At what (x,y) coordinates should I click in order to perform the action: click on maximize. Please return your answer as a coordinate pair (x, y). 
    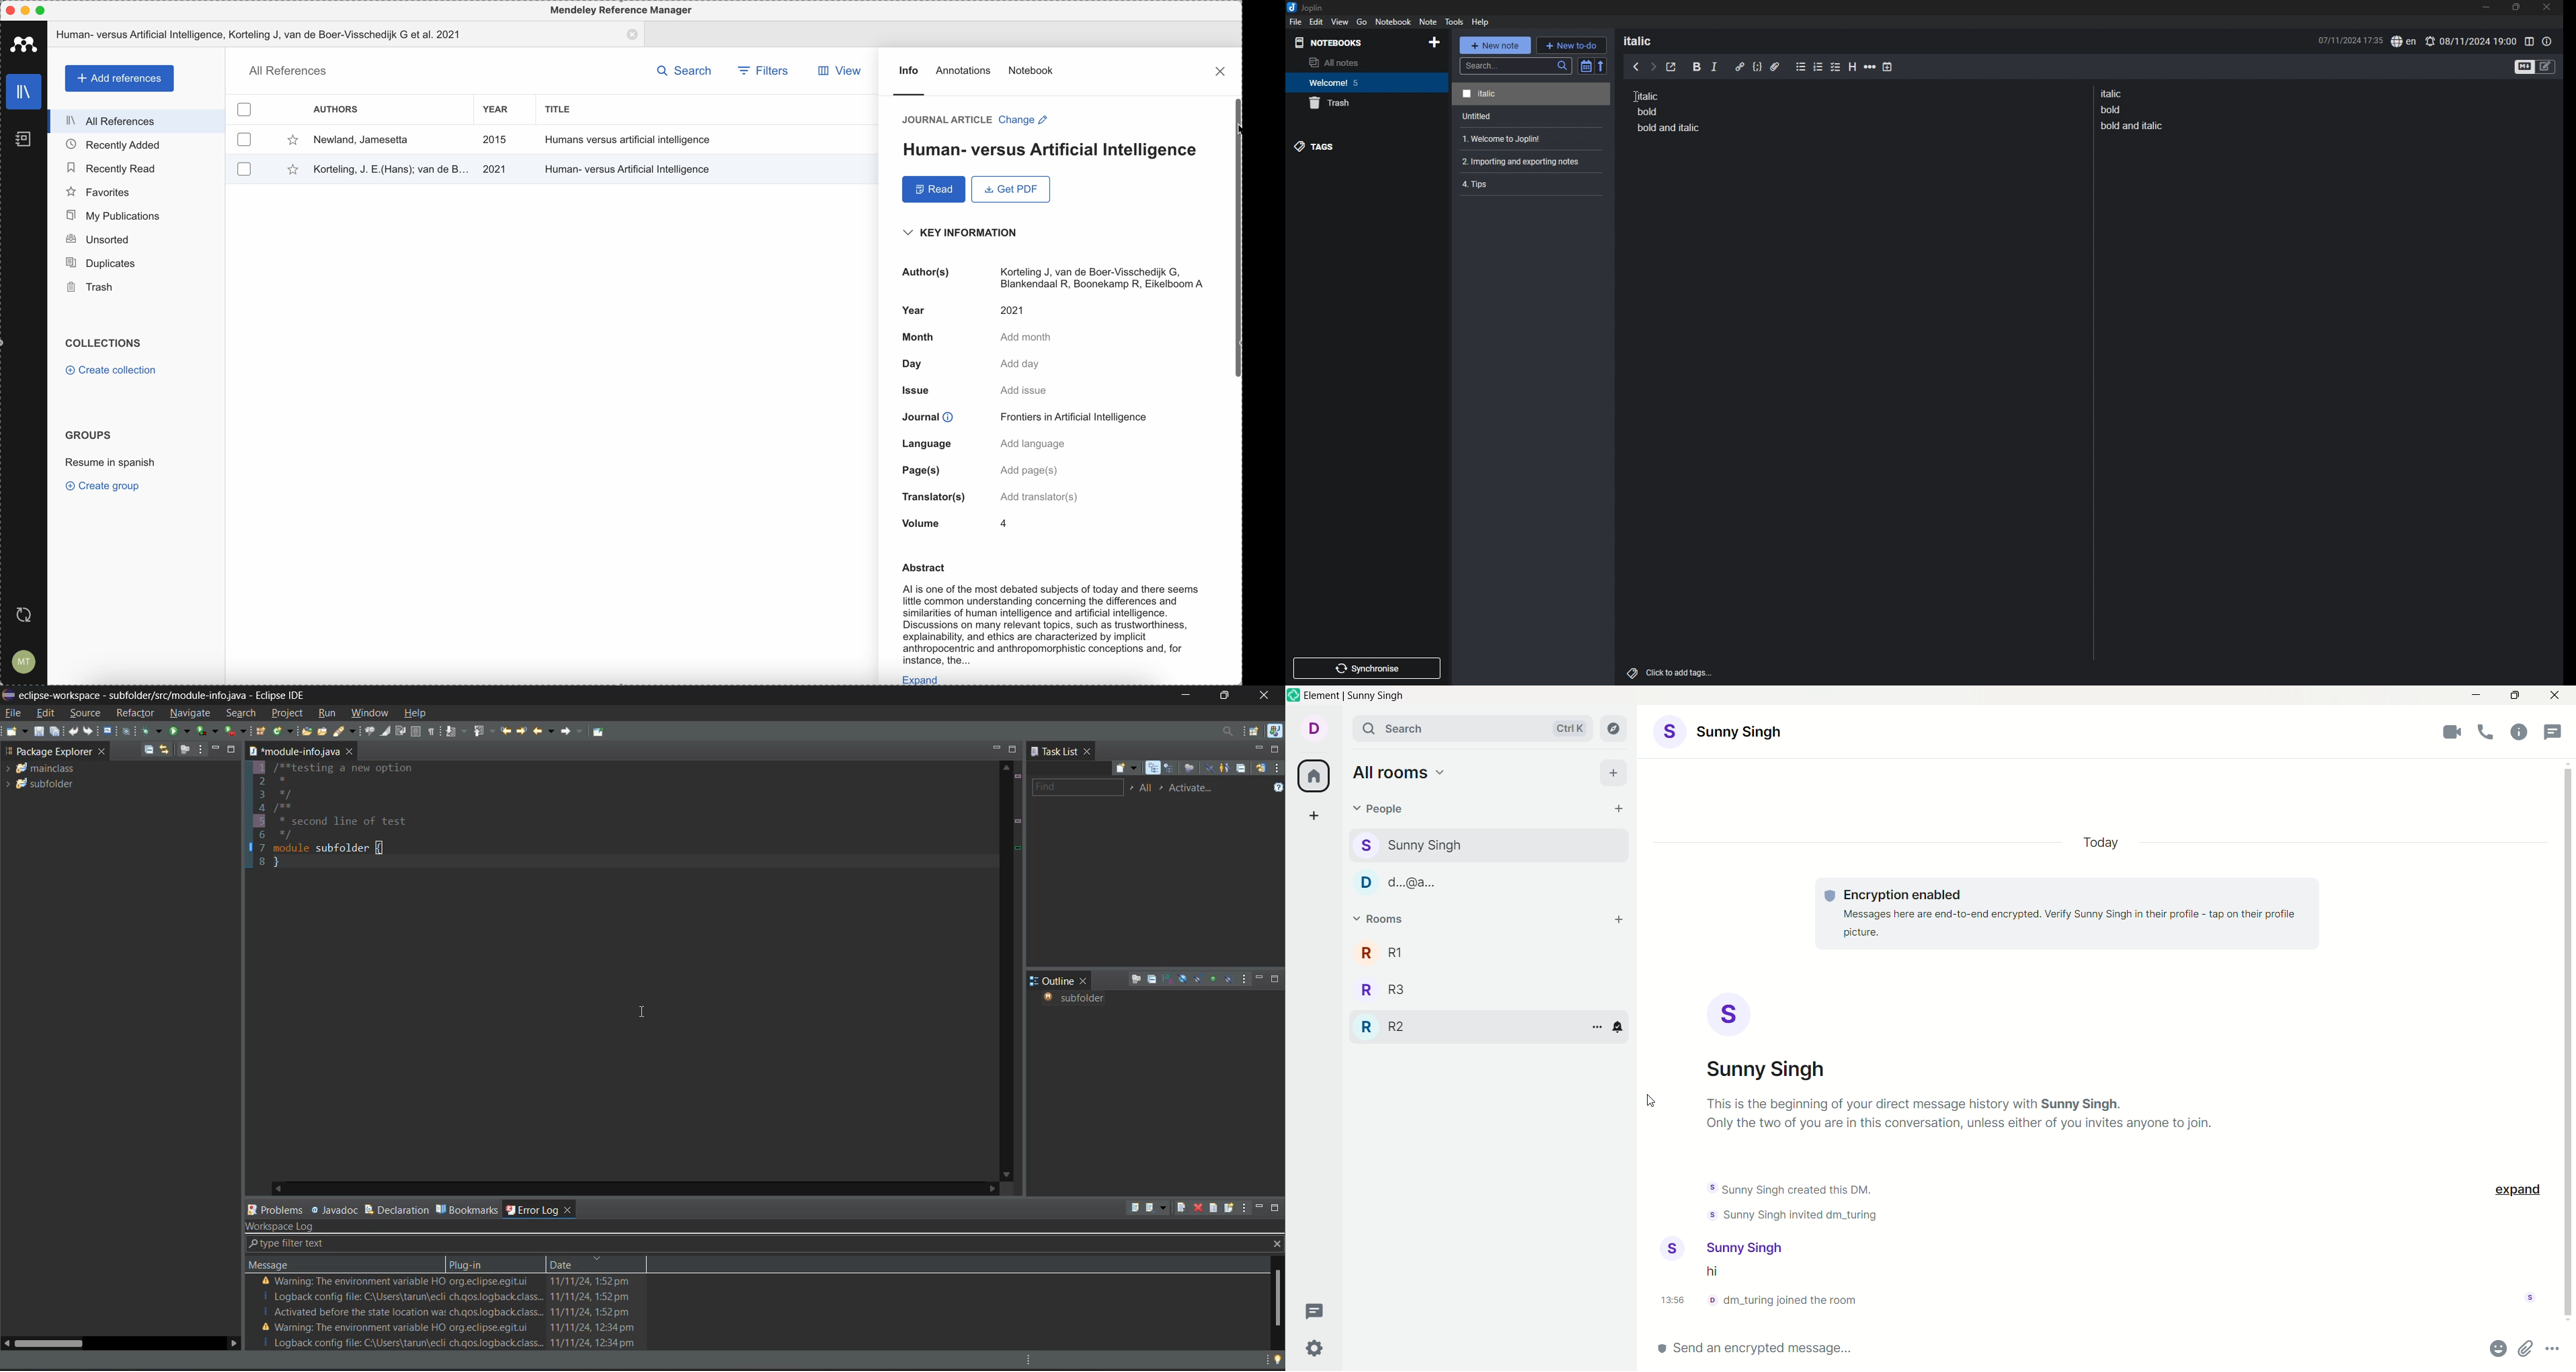
    Looking at the image, I should click on (2516, 696).